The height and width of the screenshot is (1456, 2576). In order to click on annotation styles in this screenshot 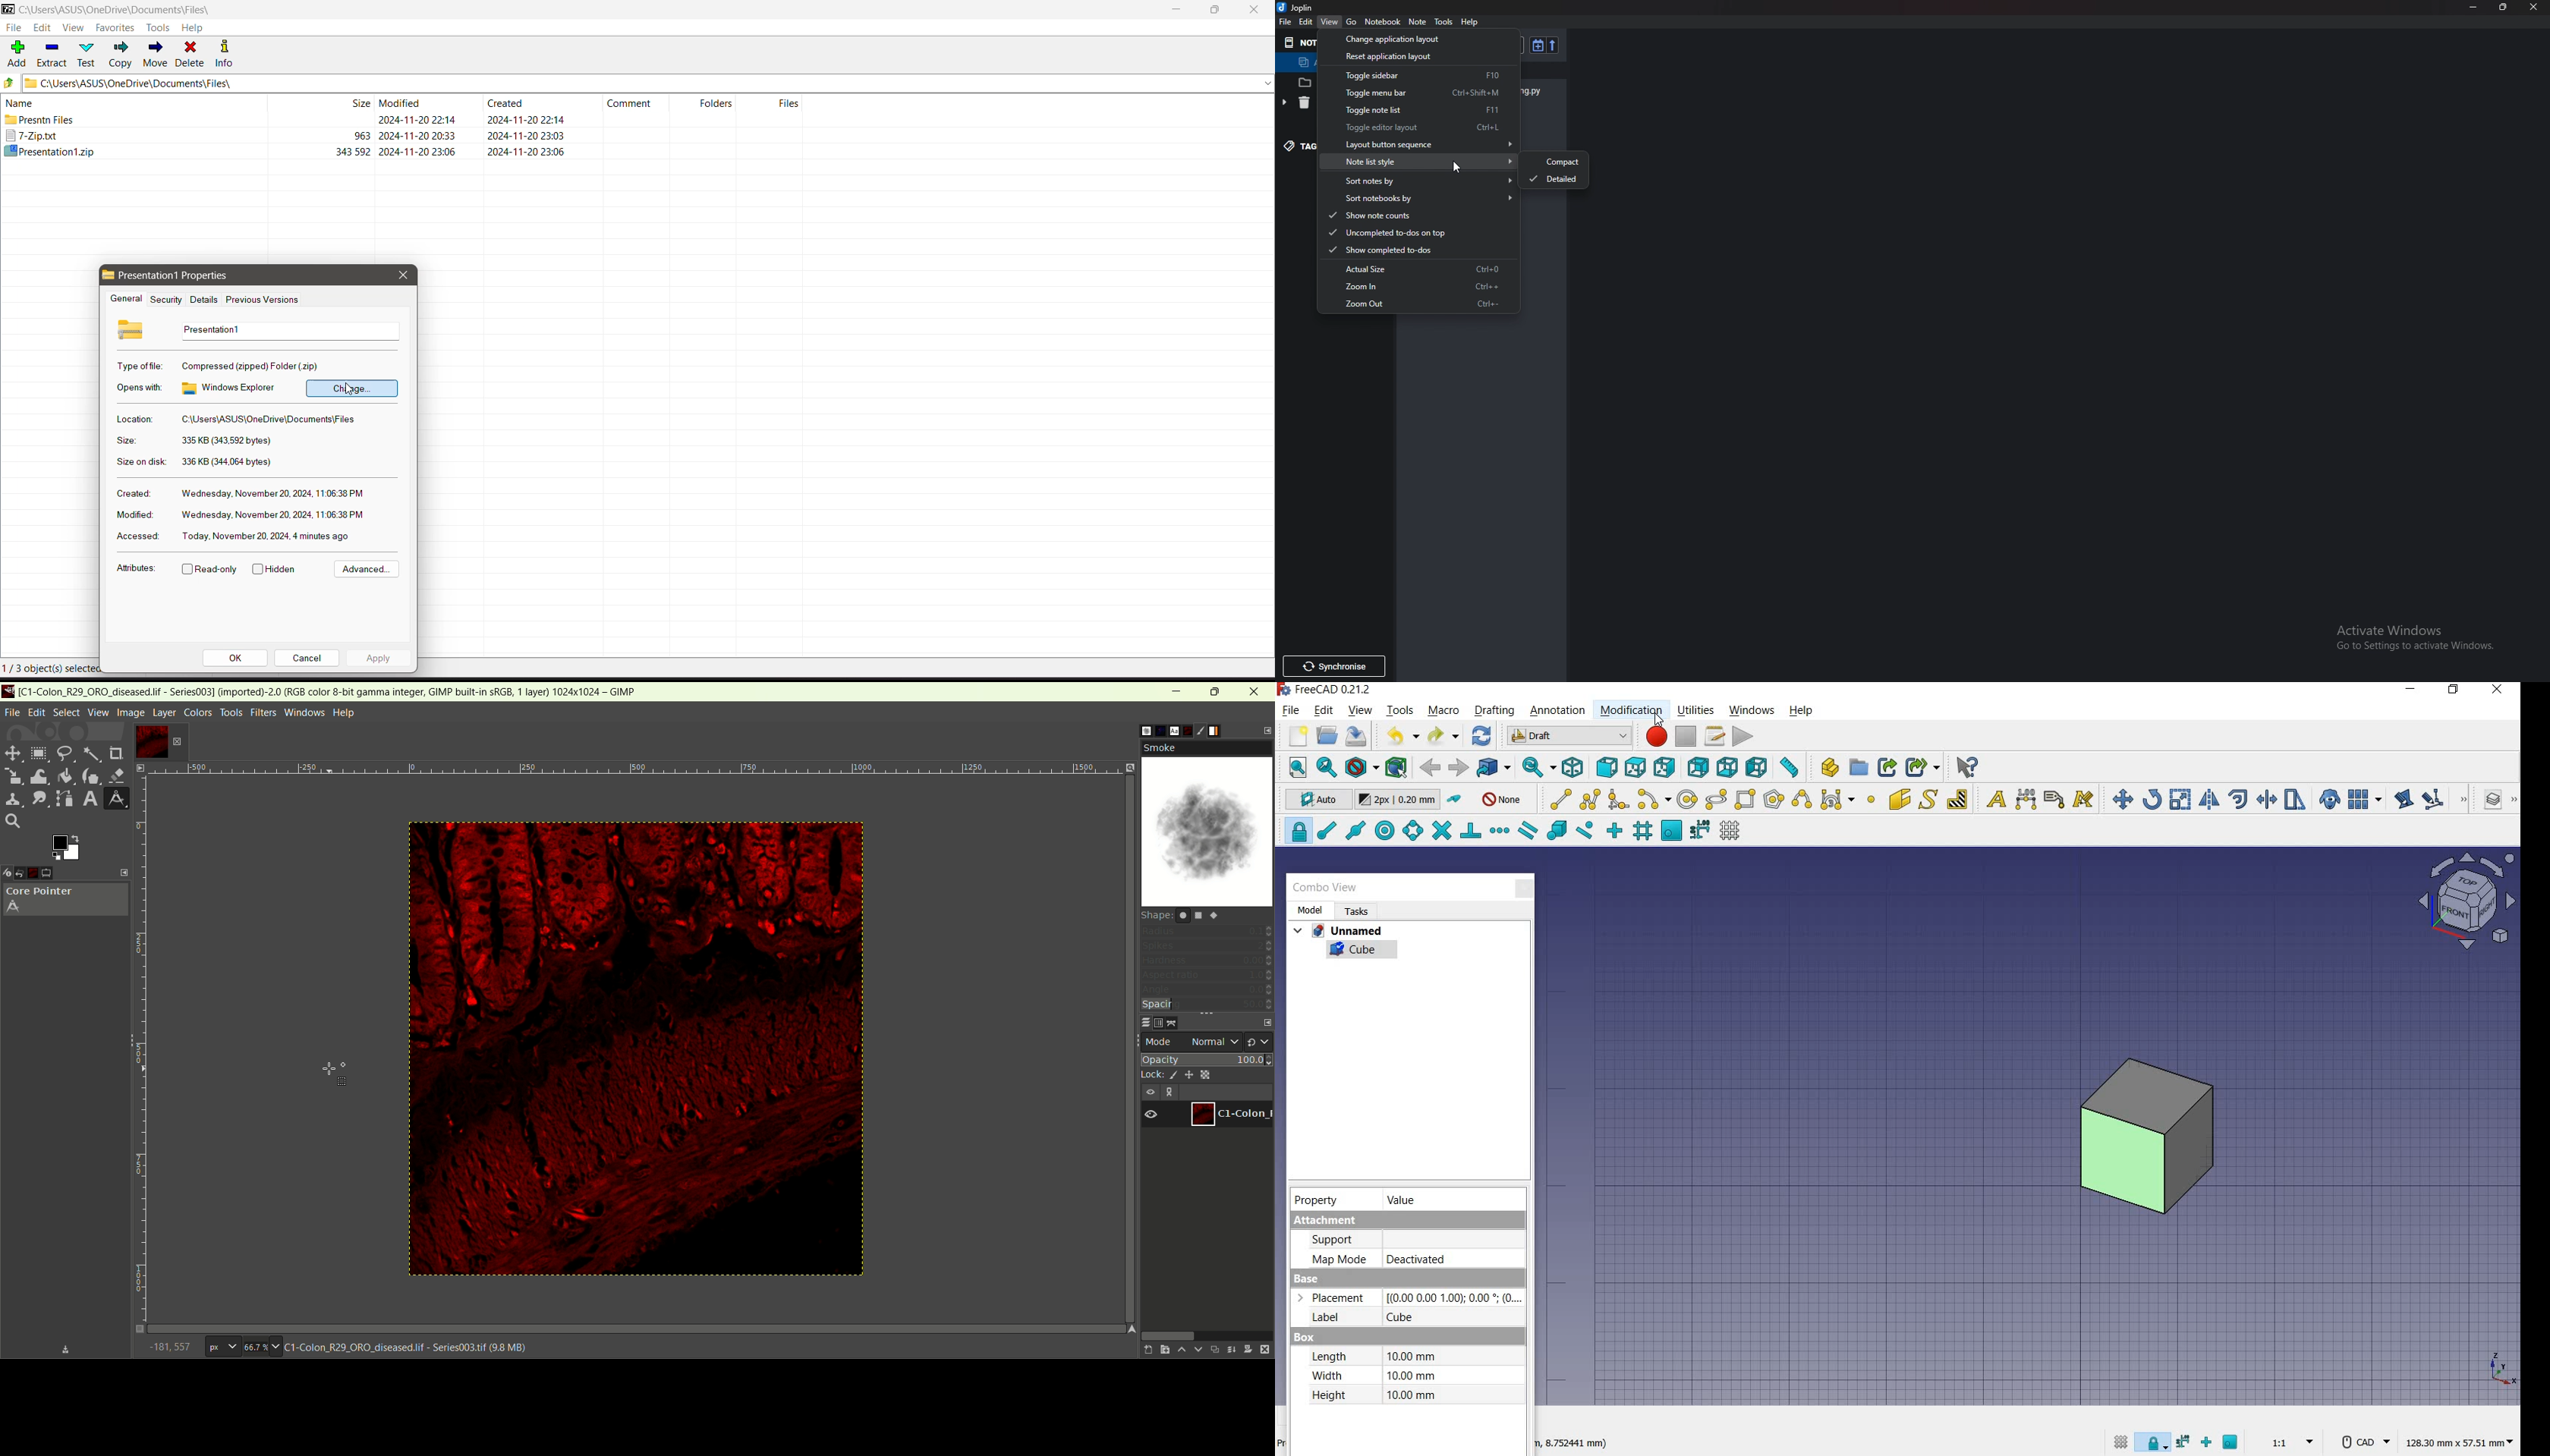, I will do `click(2085, 801)`.